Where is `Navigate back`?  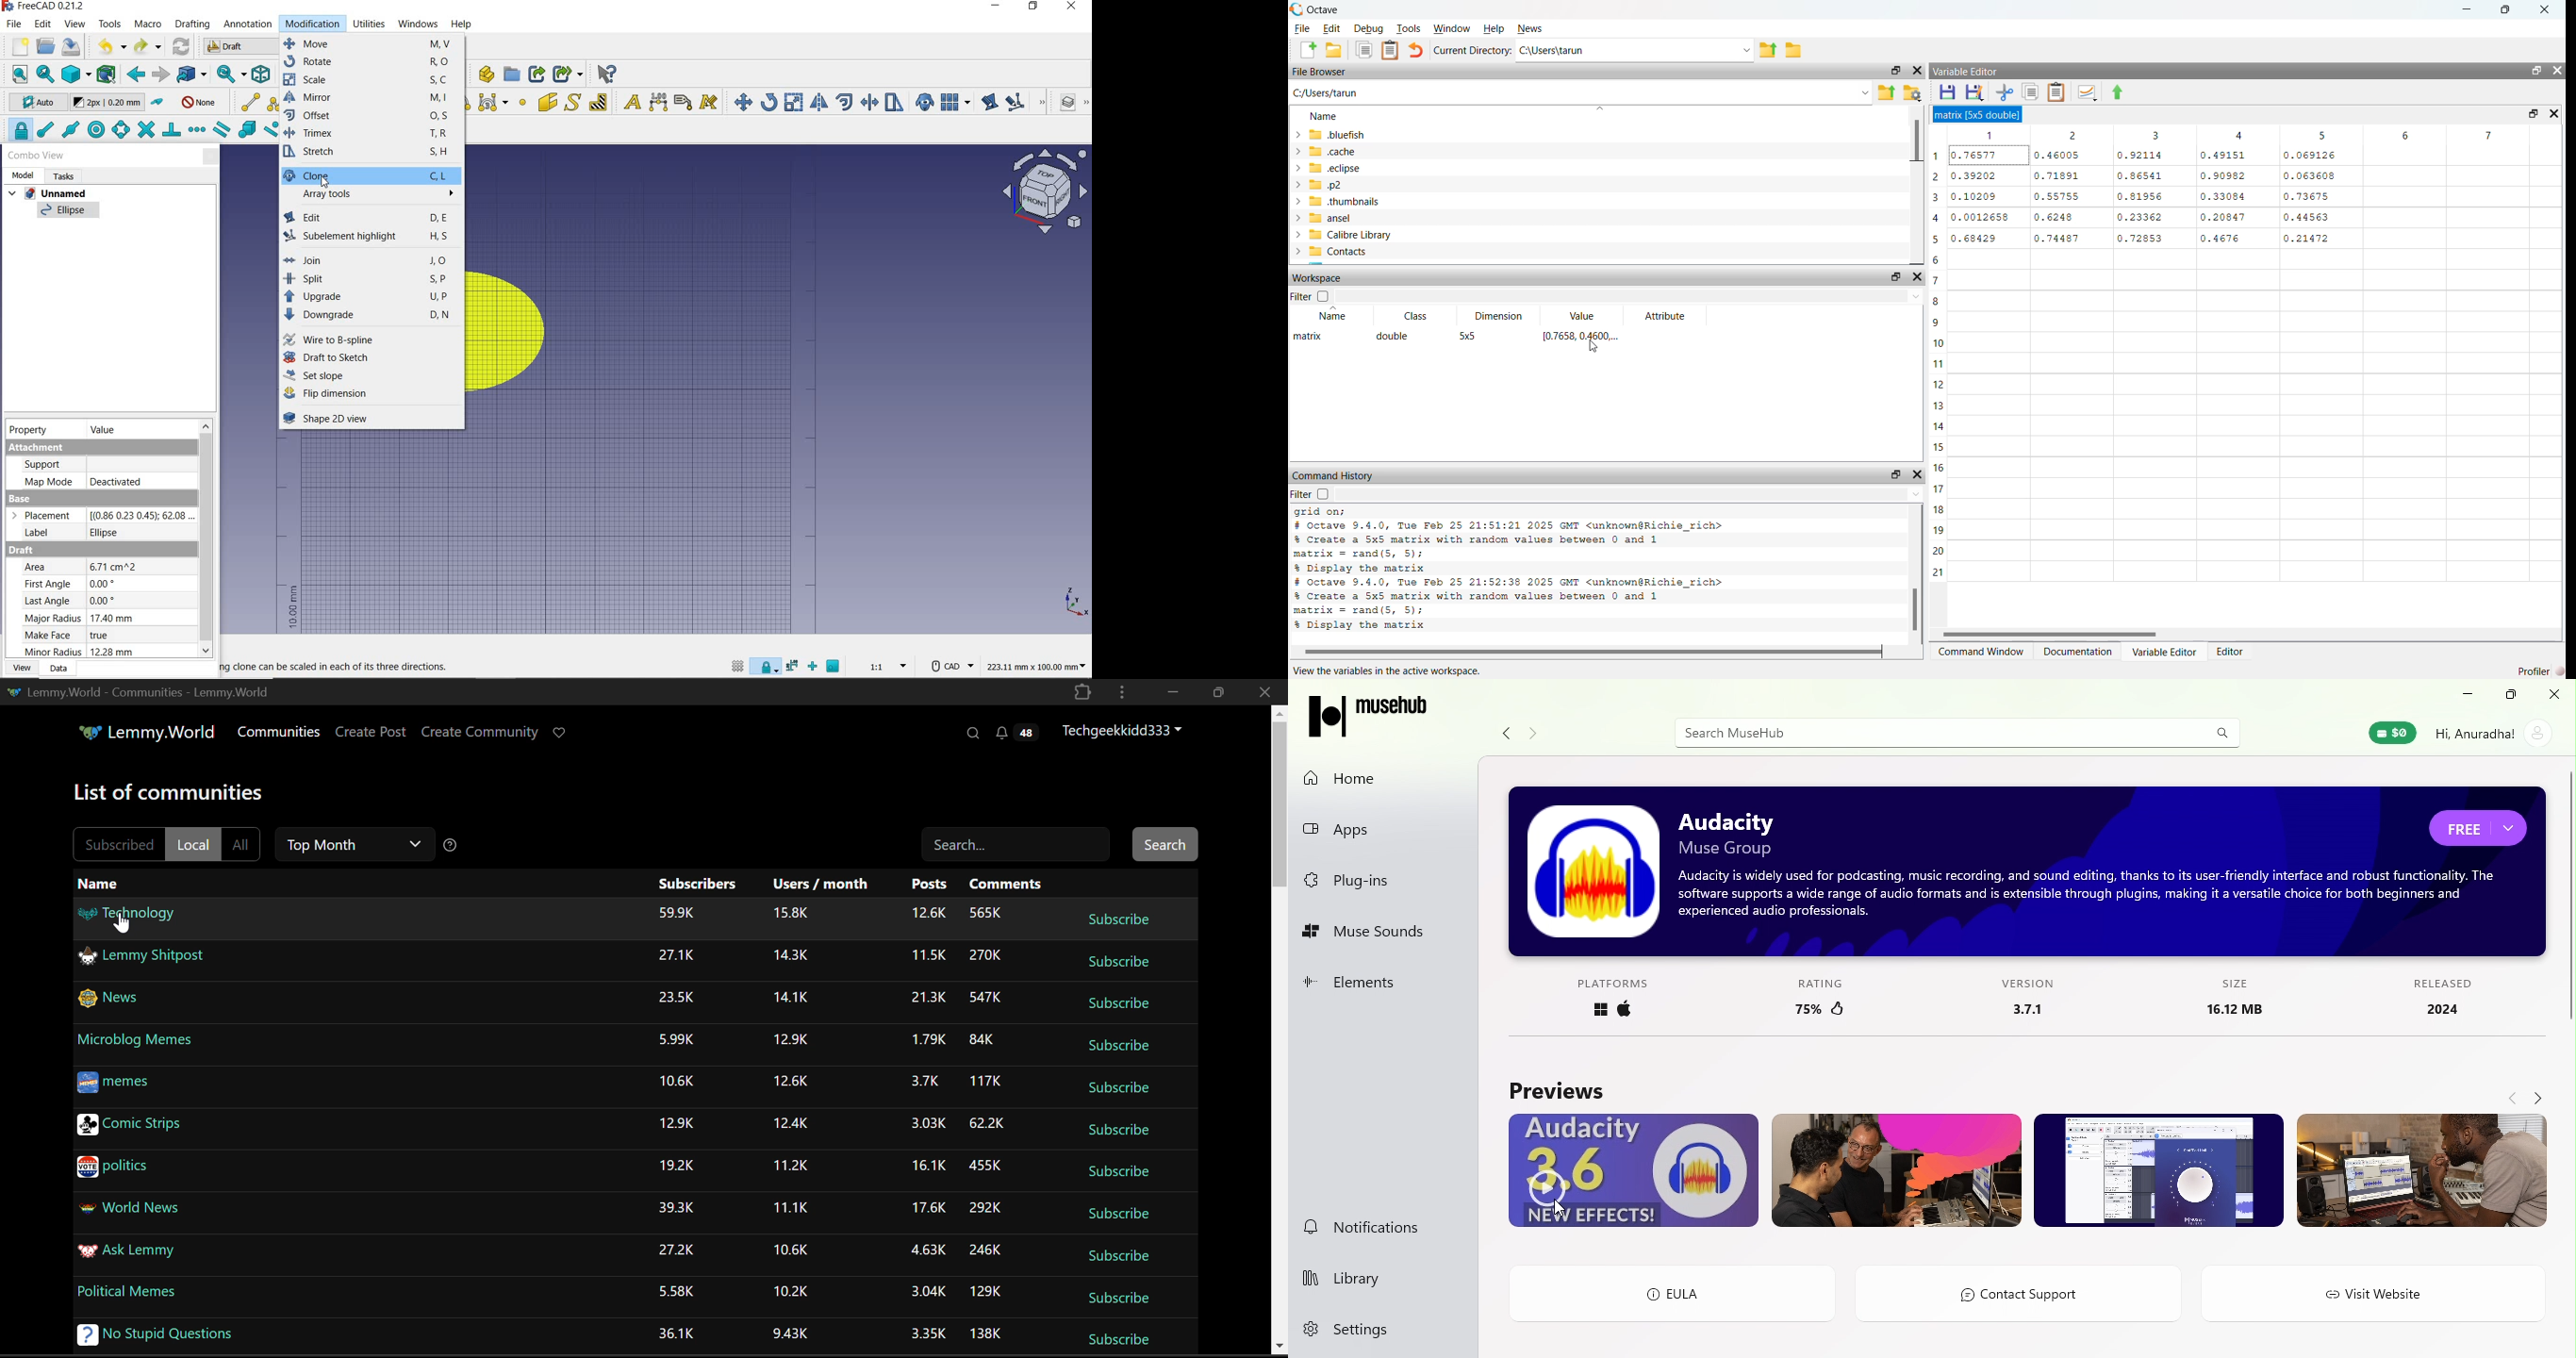
Navigate back is located at coordinates (1508, 733).